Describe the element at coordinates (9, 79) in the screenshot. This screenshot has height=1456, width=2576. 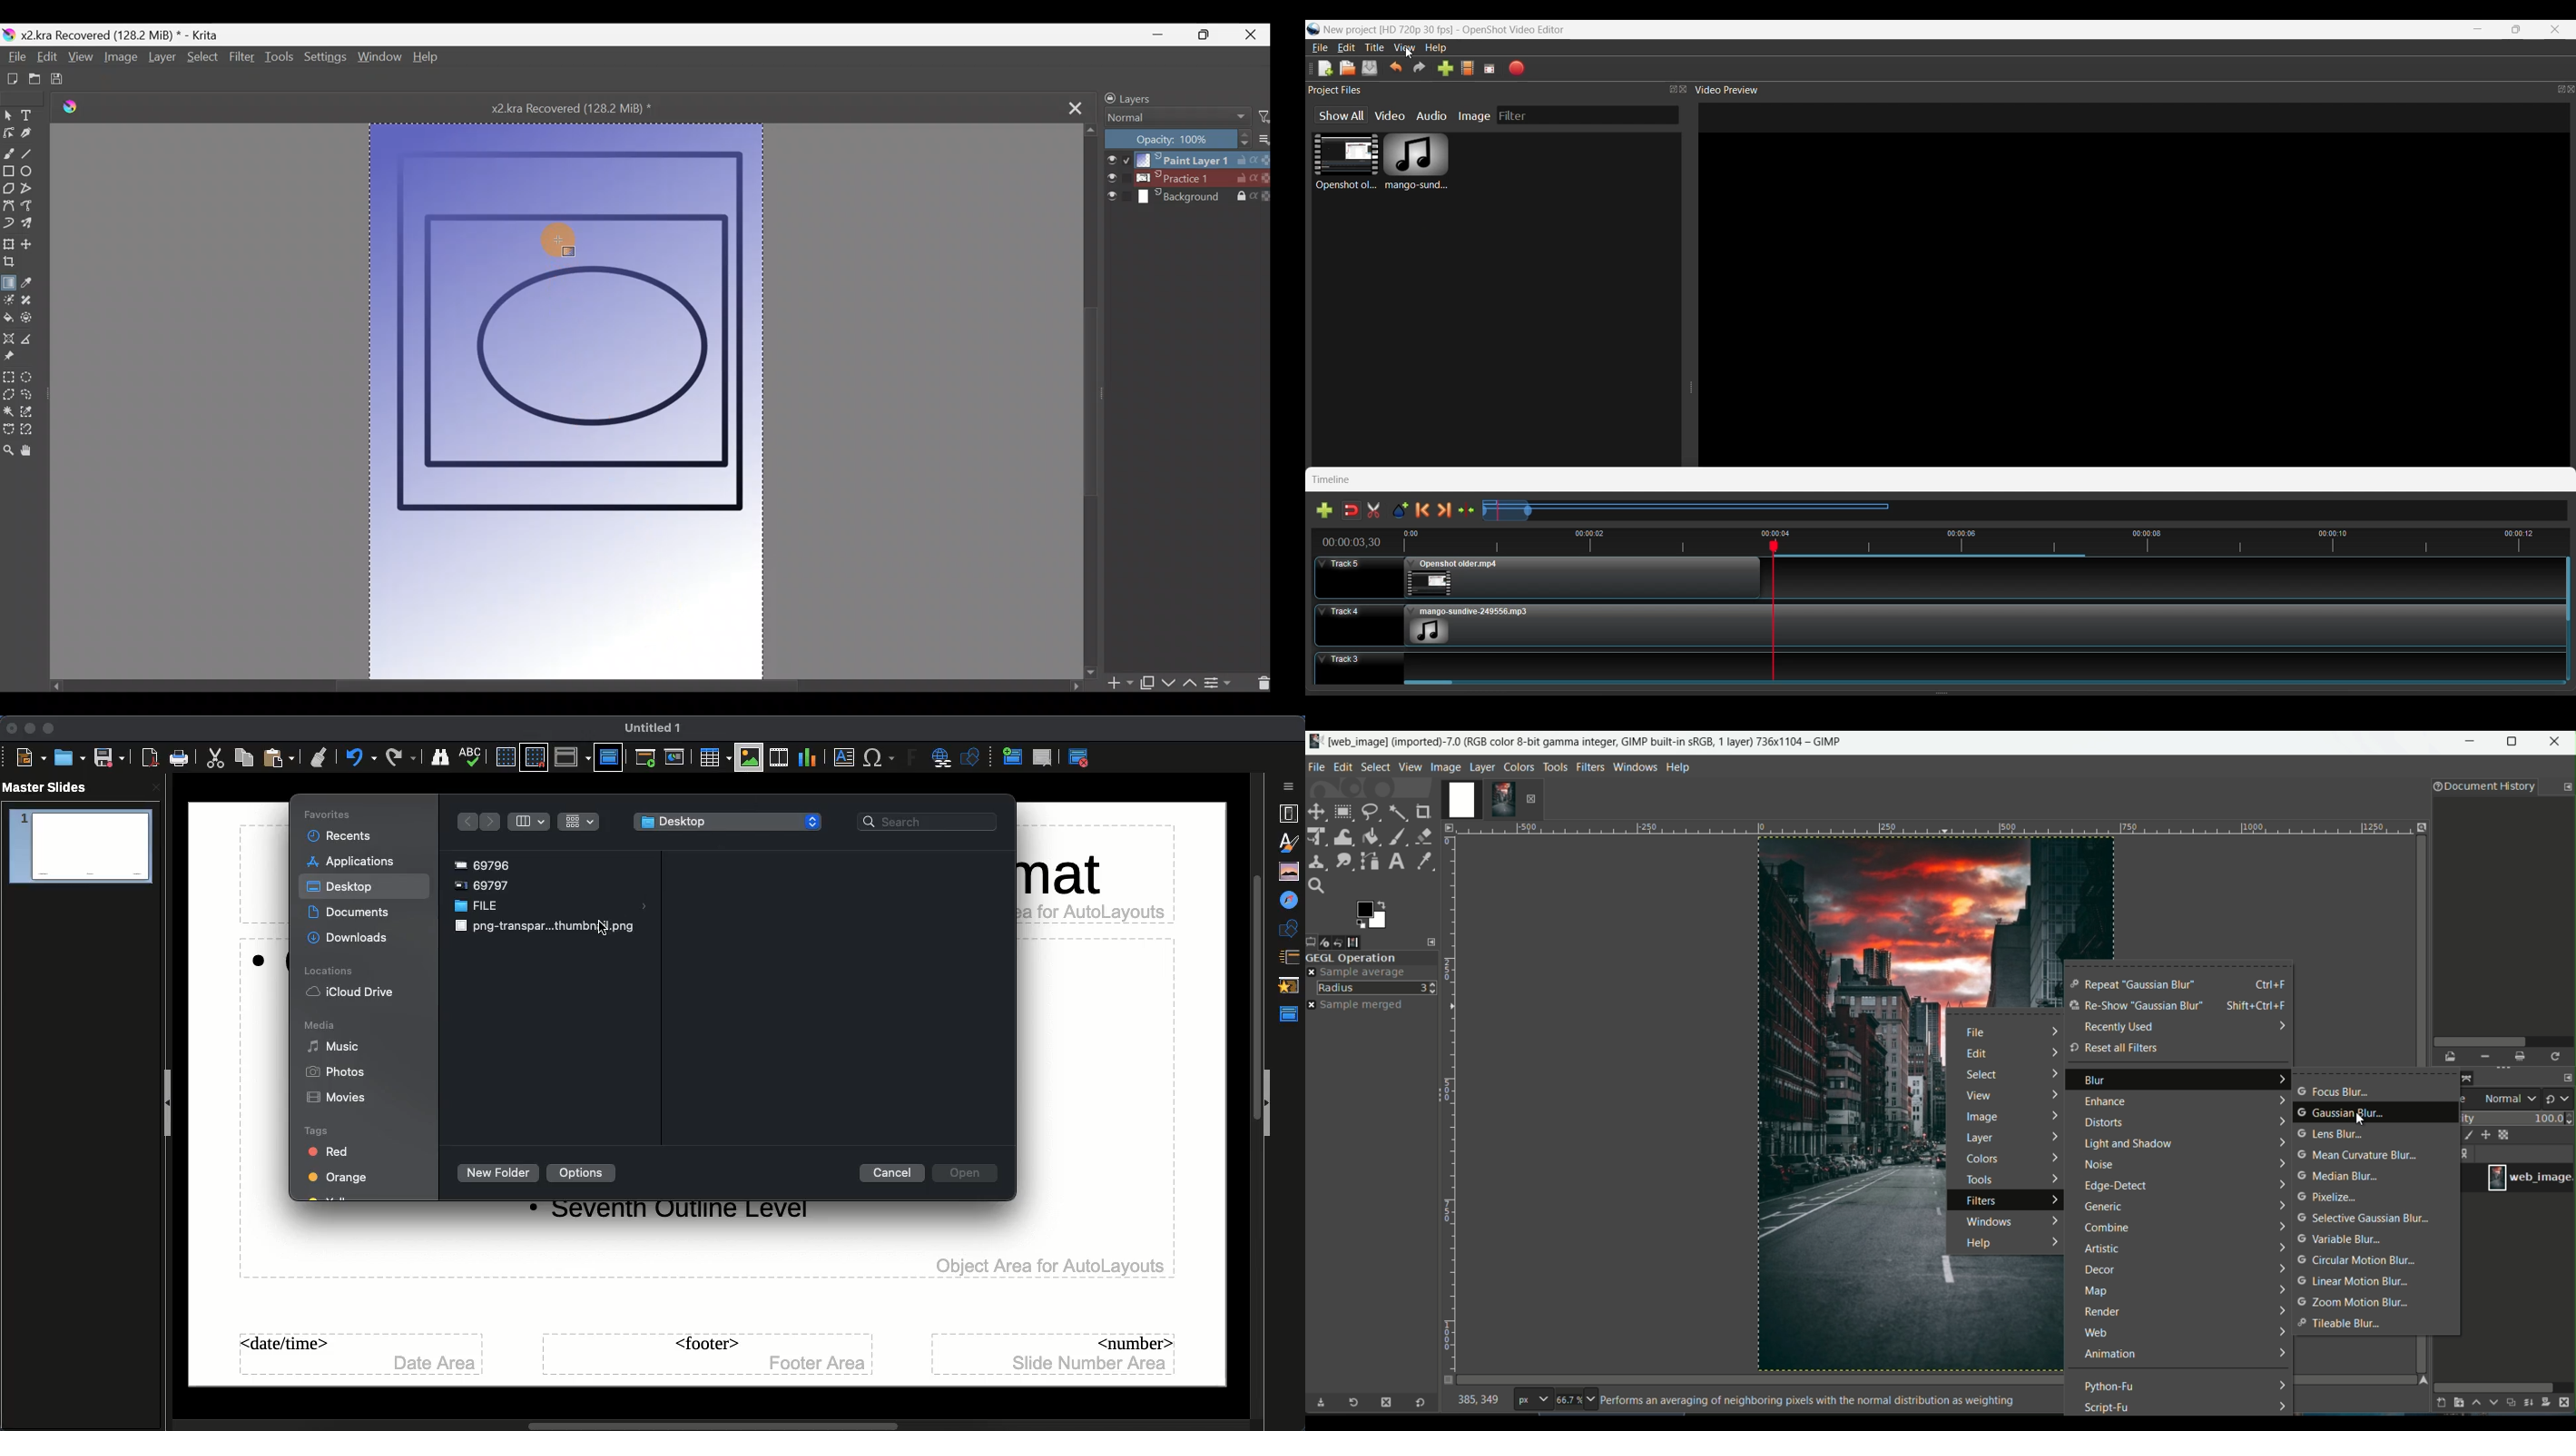
I see `Create new document` at that location.